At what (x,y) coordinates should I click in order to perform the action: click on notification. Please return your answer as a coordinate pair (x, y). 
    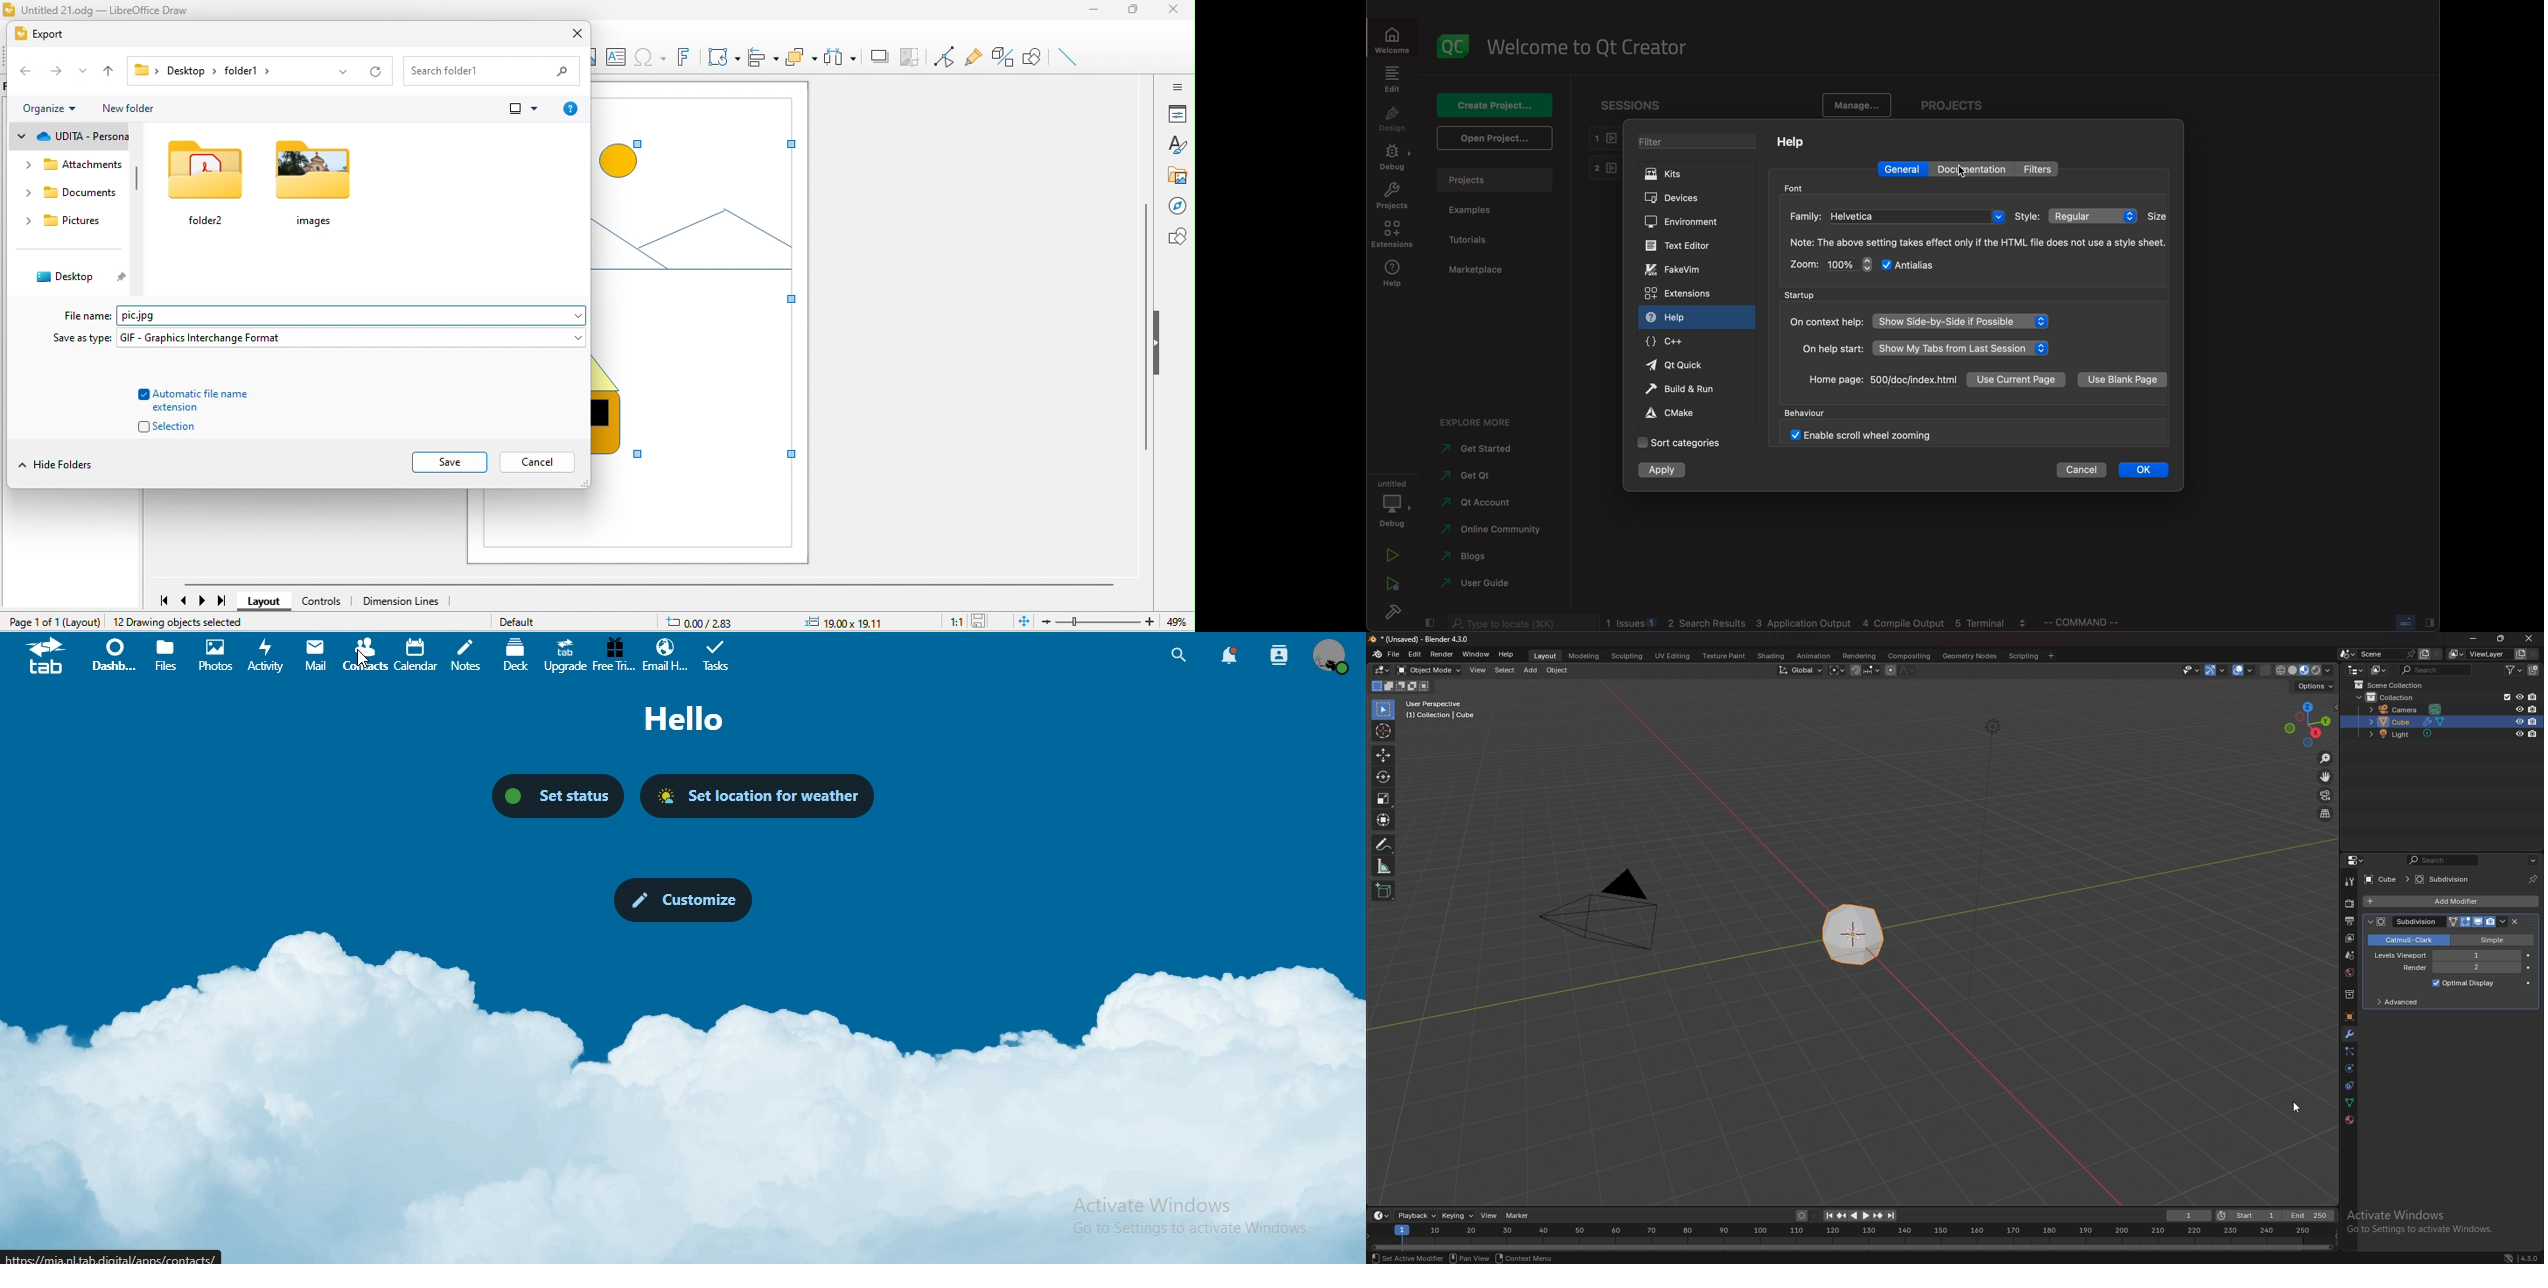
    Looking at the image, I should click on (1231, 656).